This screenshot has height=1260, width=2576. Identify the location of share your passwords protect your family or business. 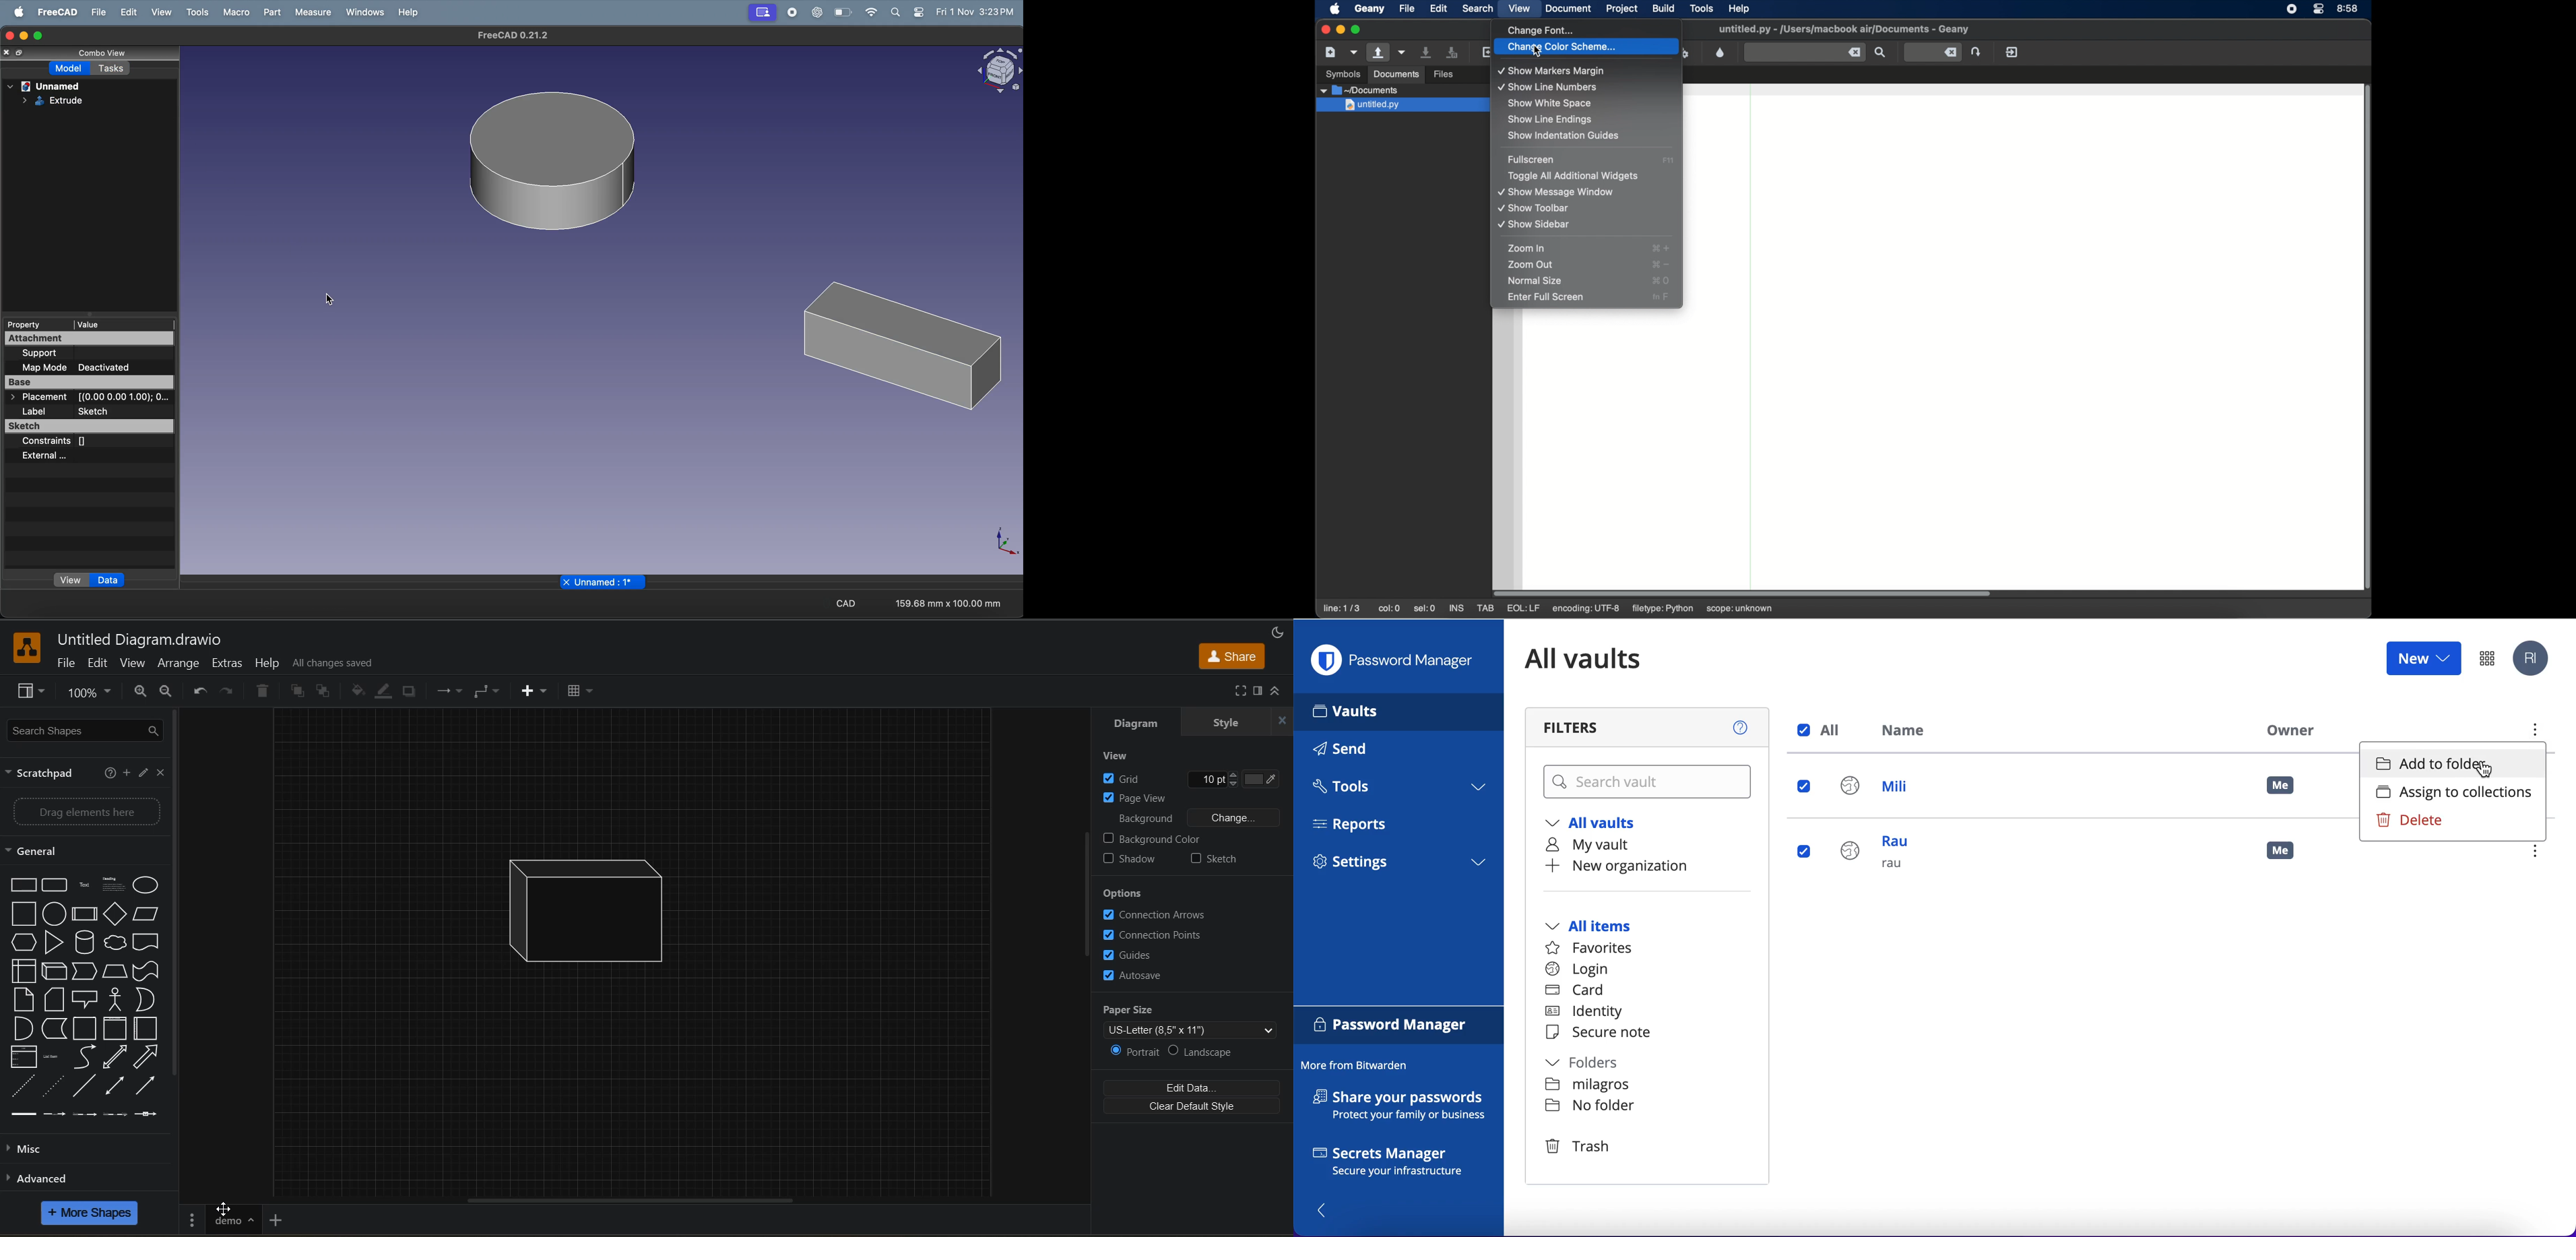
(1405, 1107).